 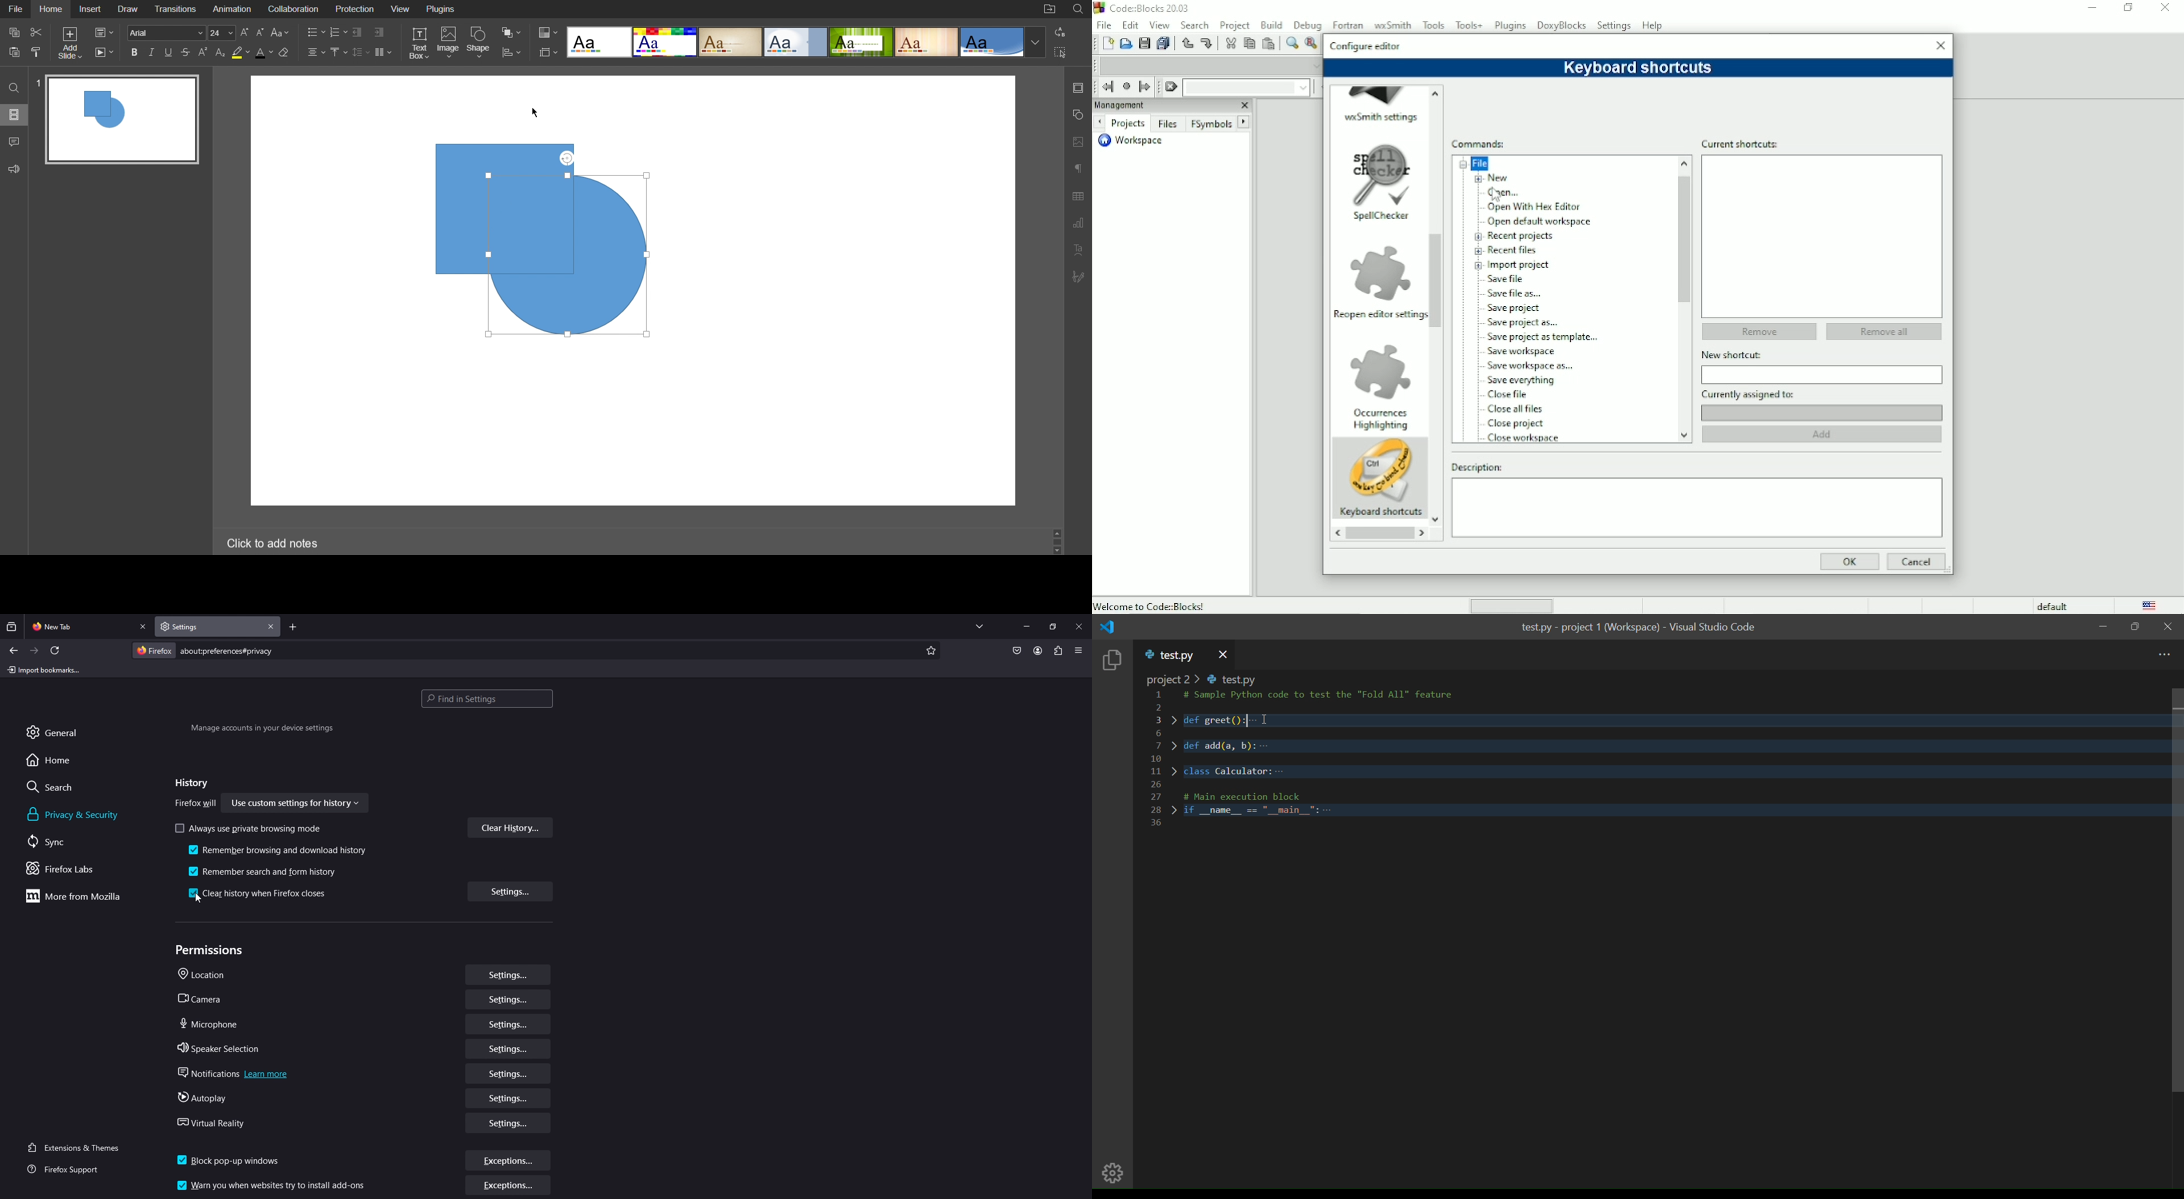 What do you see at coordinates (2103, 628) in the screenshot?
I see `minimize` at bounding box center [2103, 628].